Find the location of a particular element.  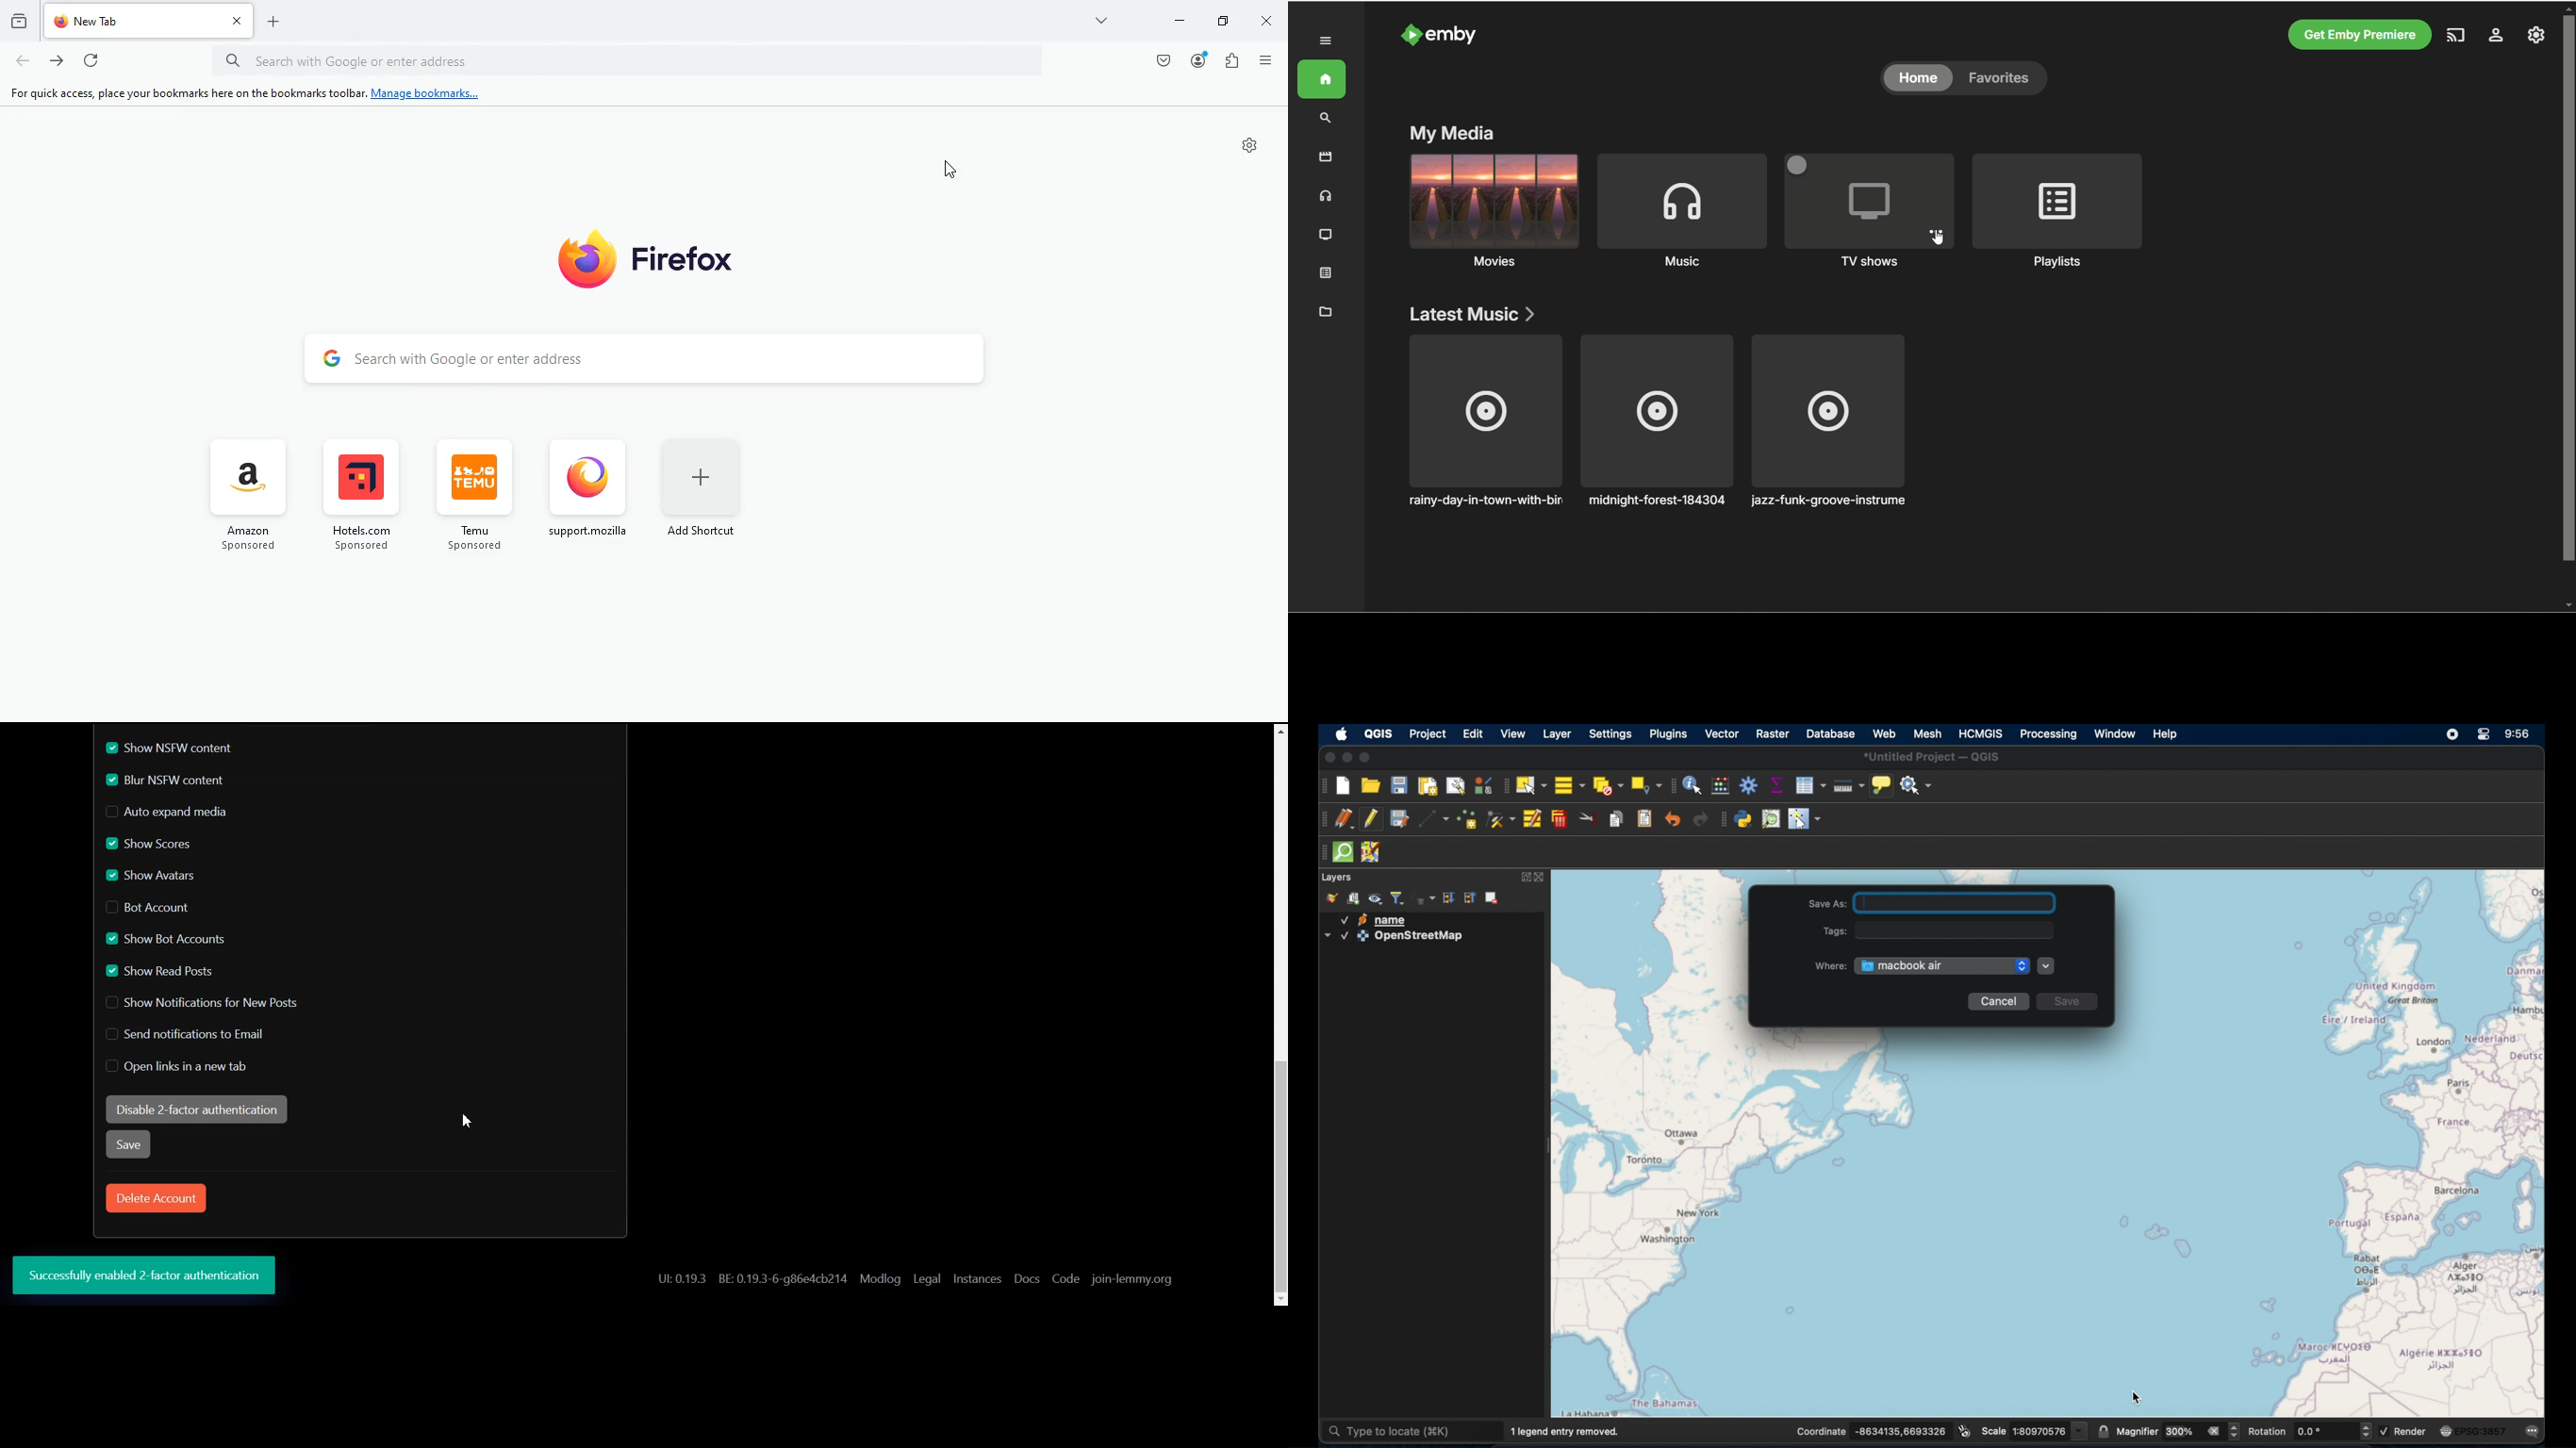

control center is located at coordinates (2485, 734).